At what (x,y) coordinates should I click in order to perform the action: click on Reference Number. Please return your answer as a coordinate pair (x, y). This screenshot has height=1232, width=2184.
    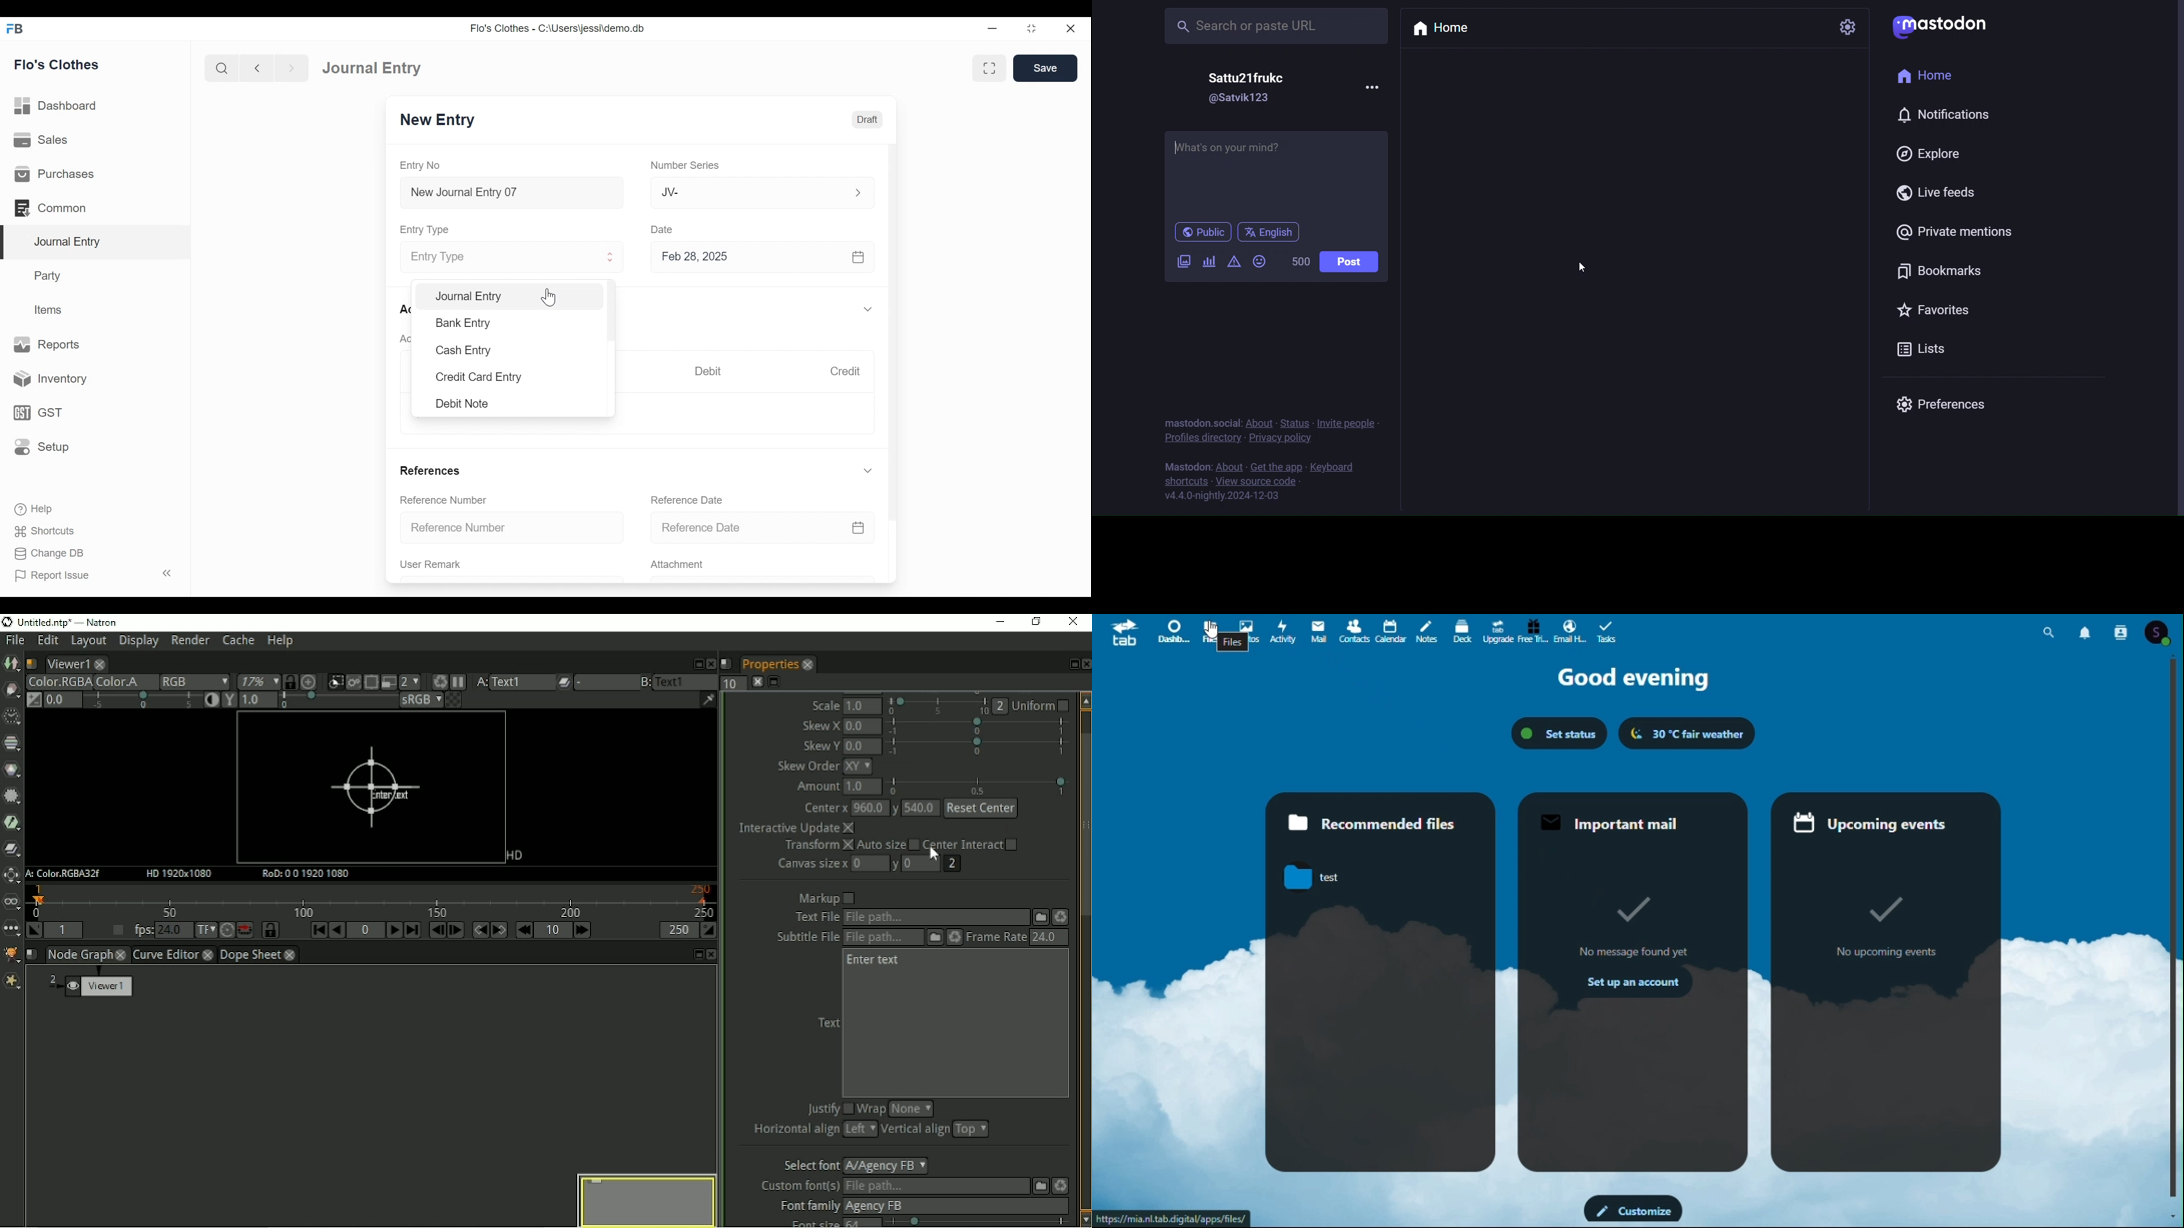
    Looking at the image, I should click on (445, 501).